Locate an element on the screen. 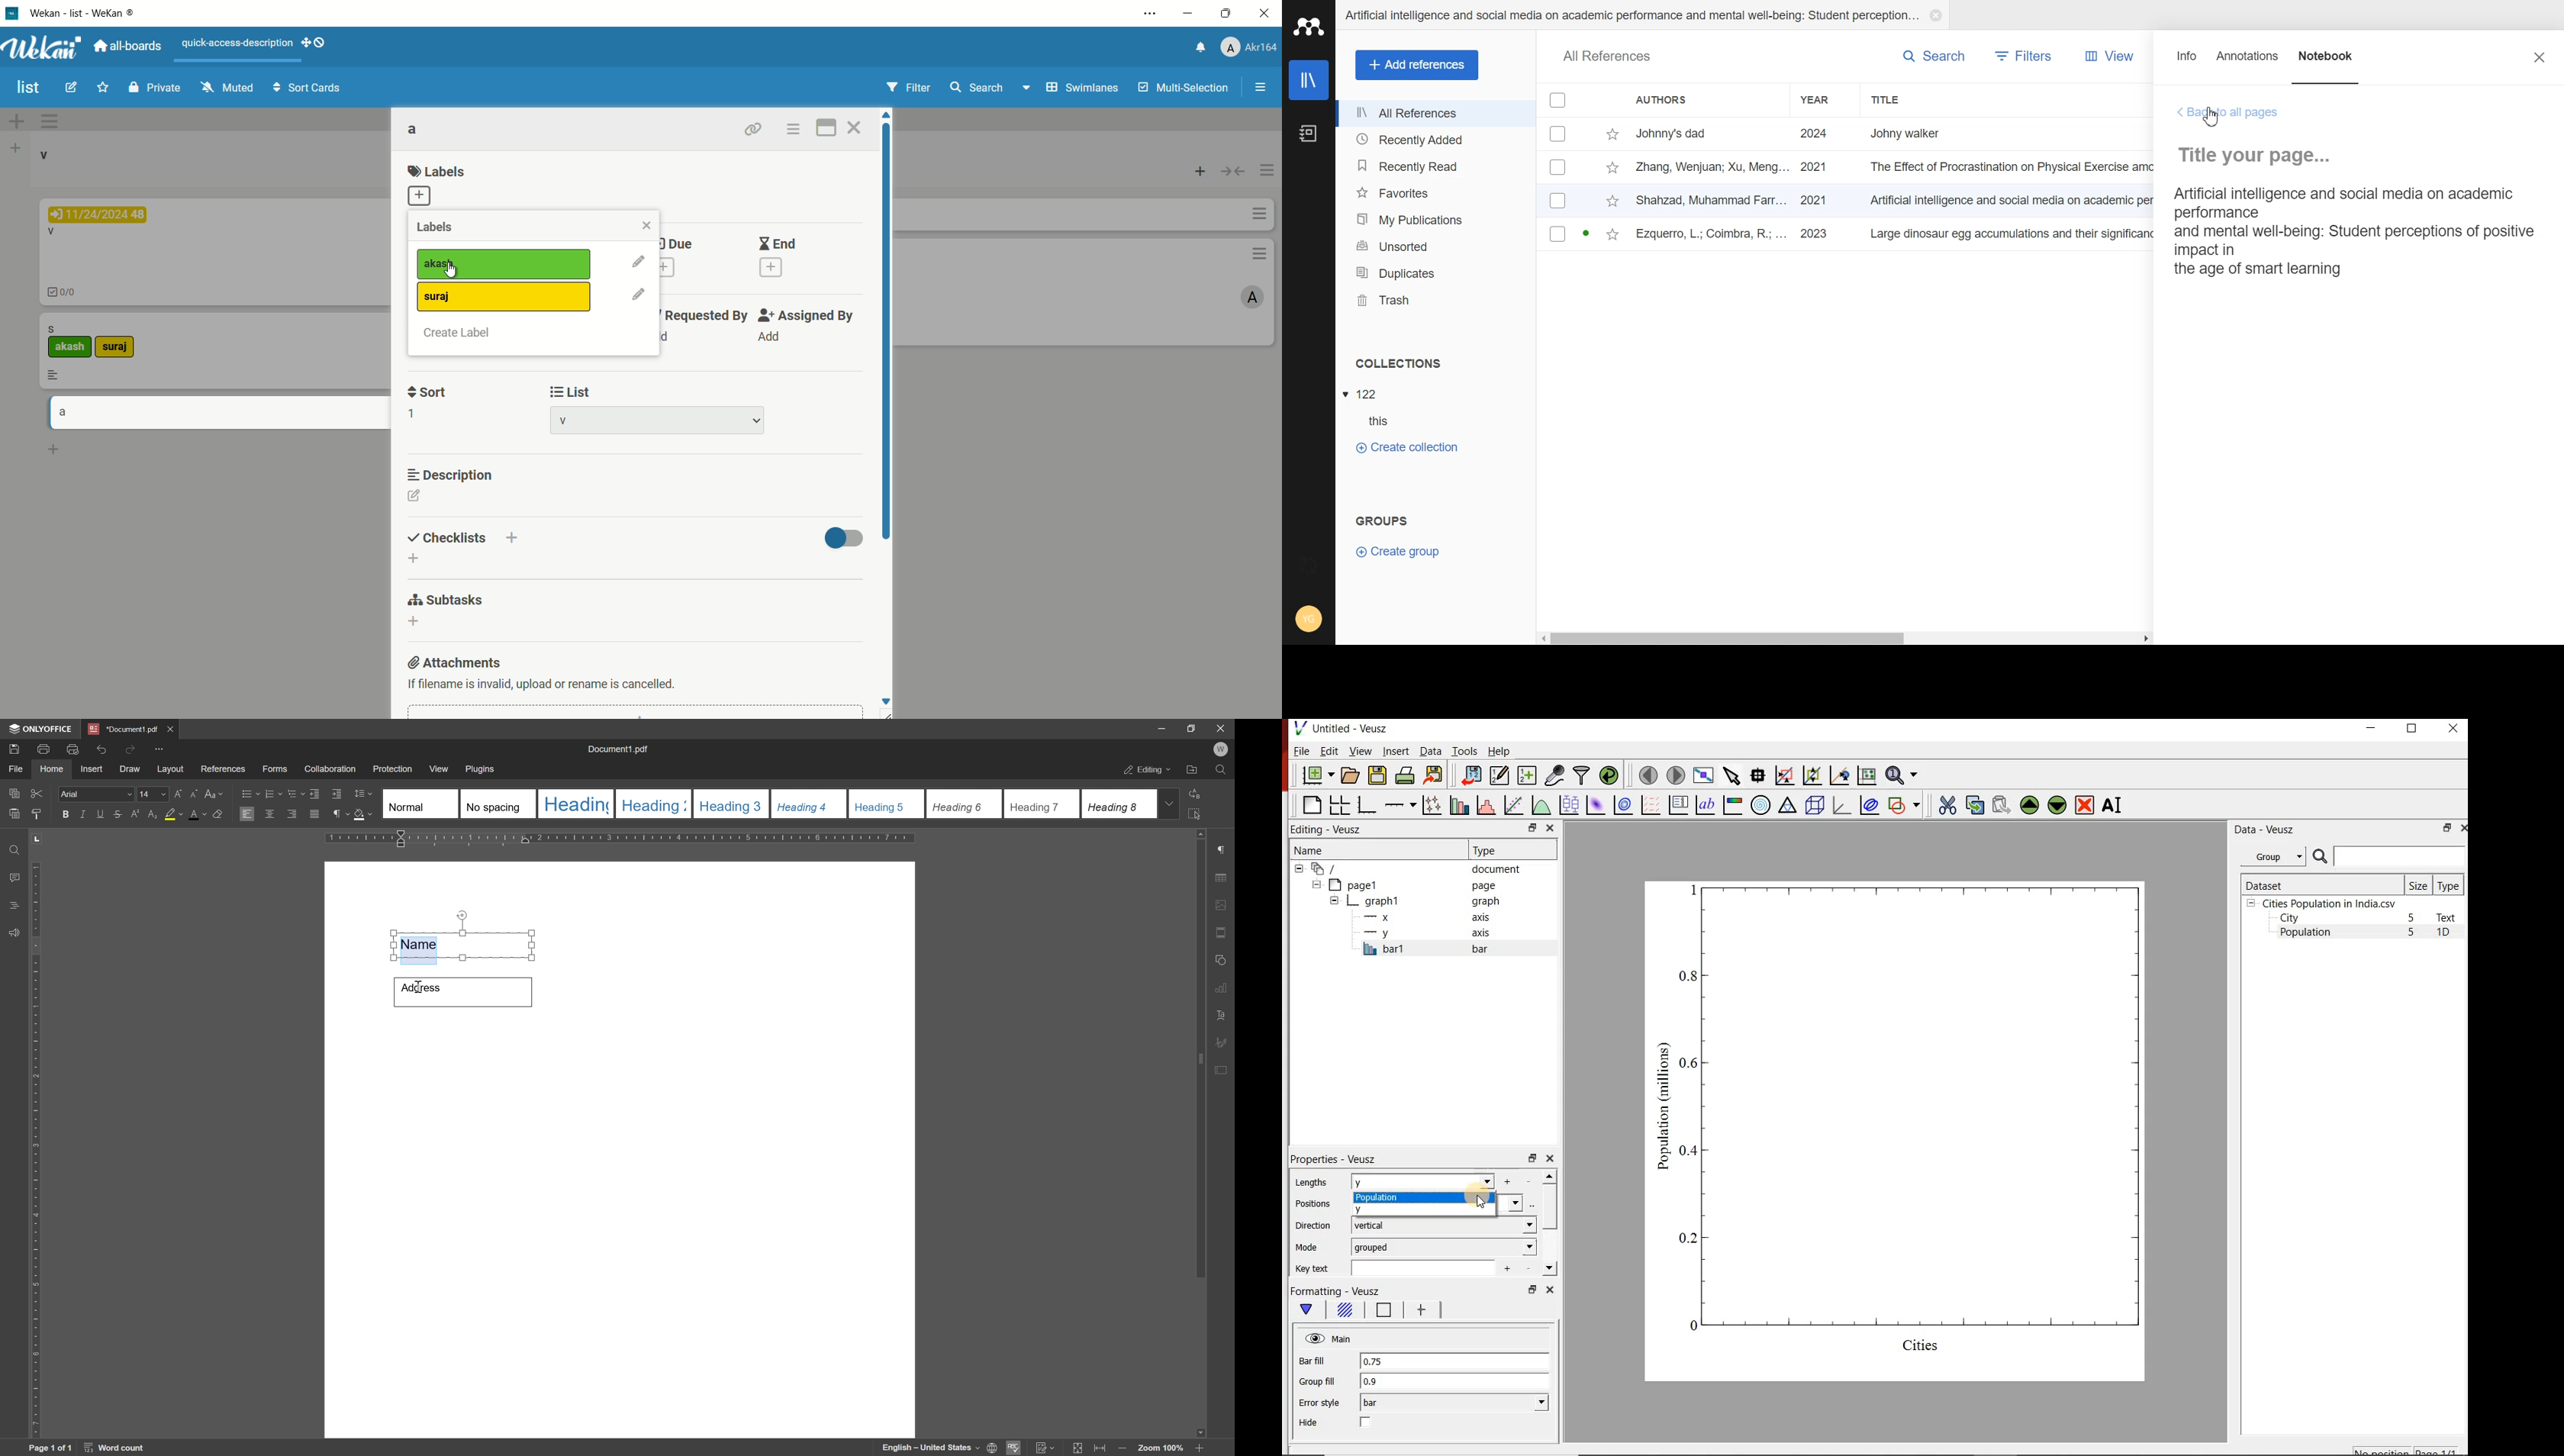 This screenshot has height=1456, width=2576. 3d scene is located at coordinates (1814, 804).